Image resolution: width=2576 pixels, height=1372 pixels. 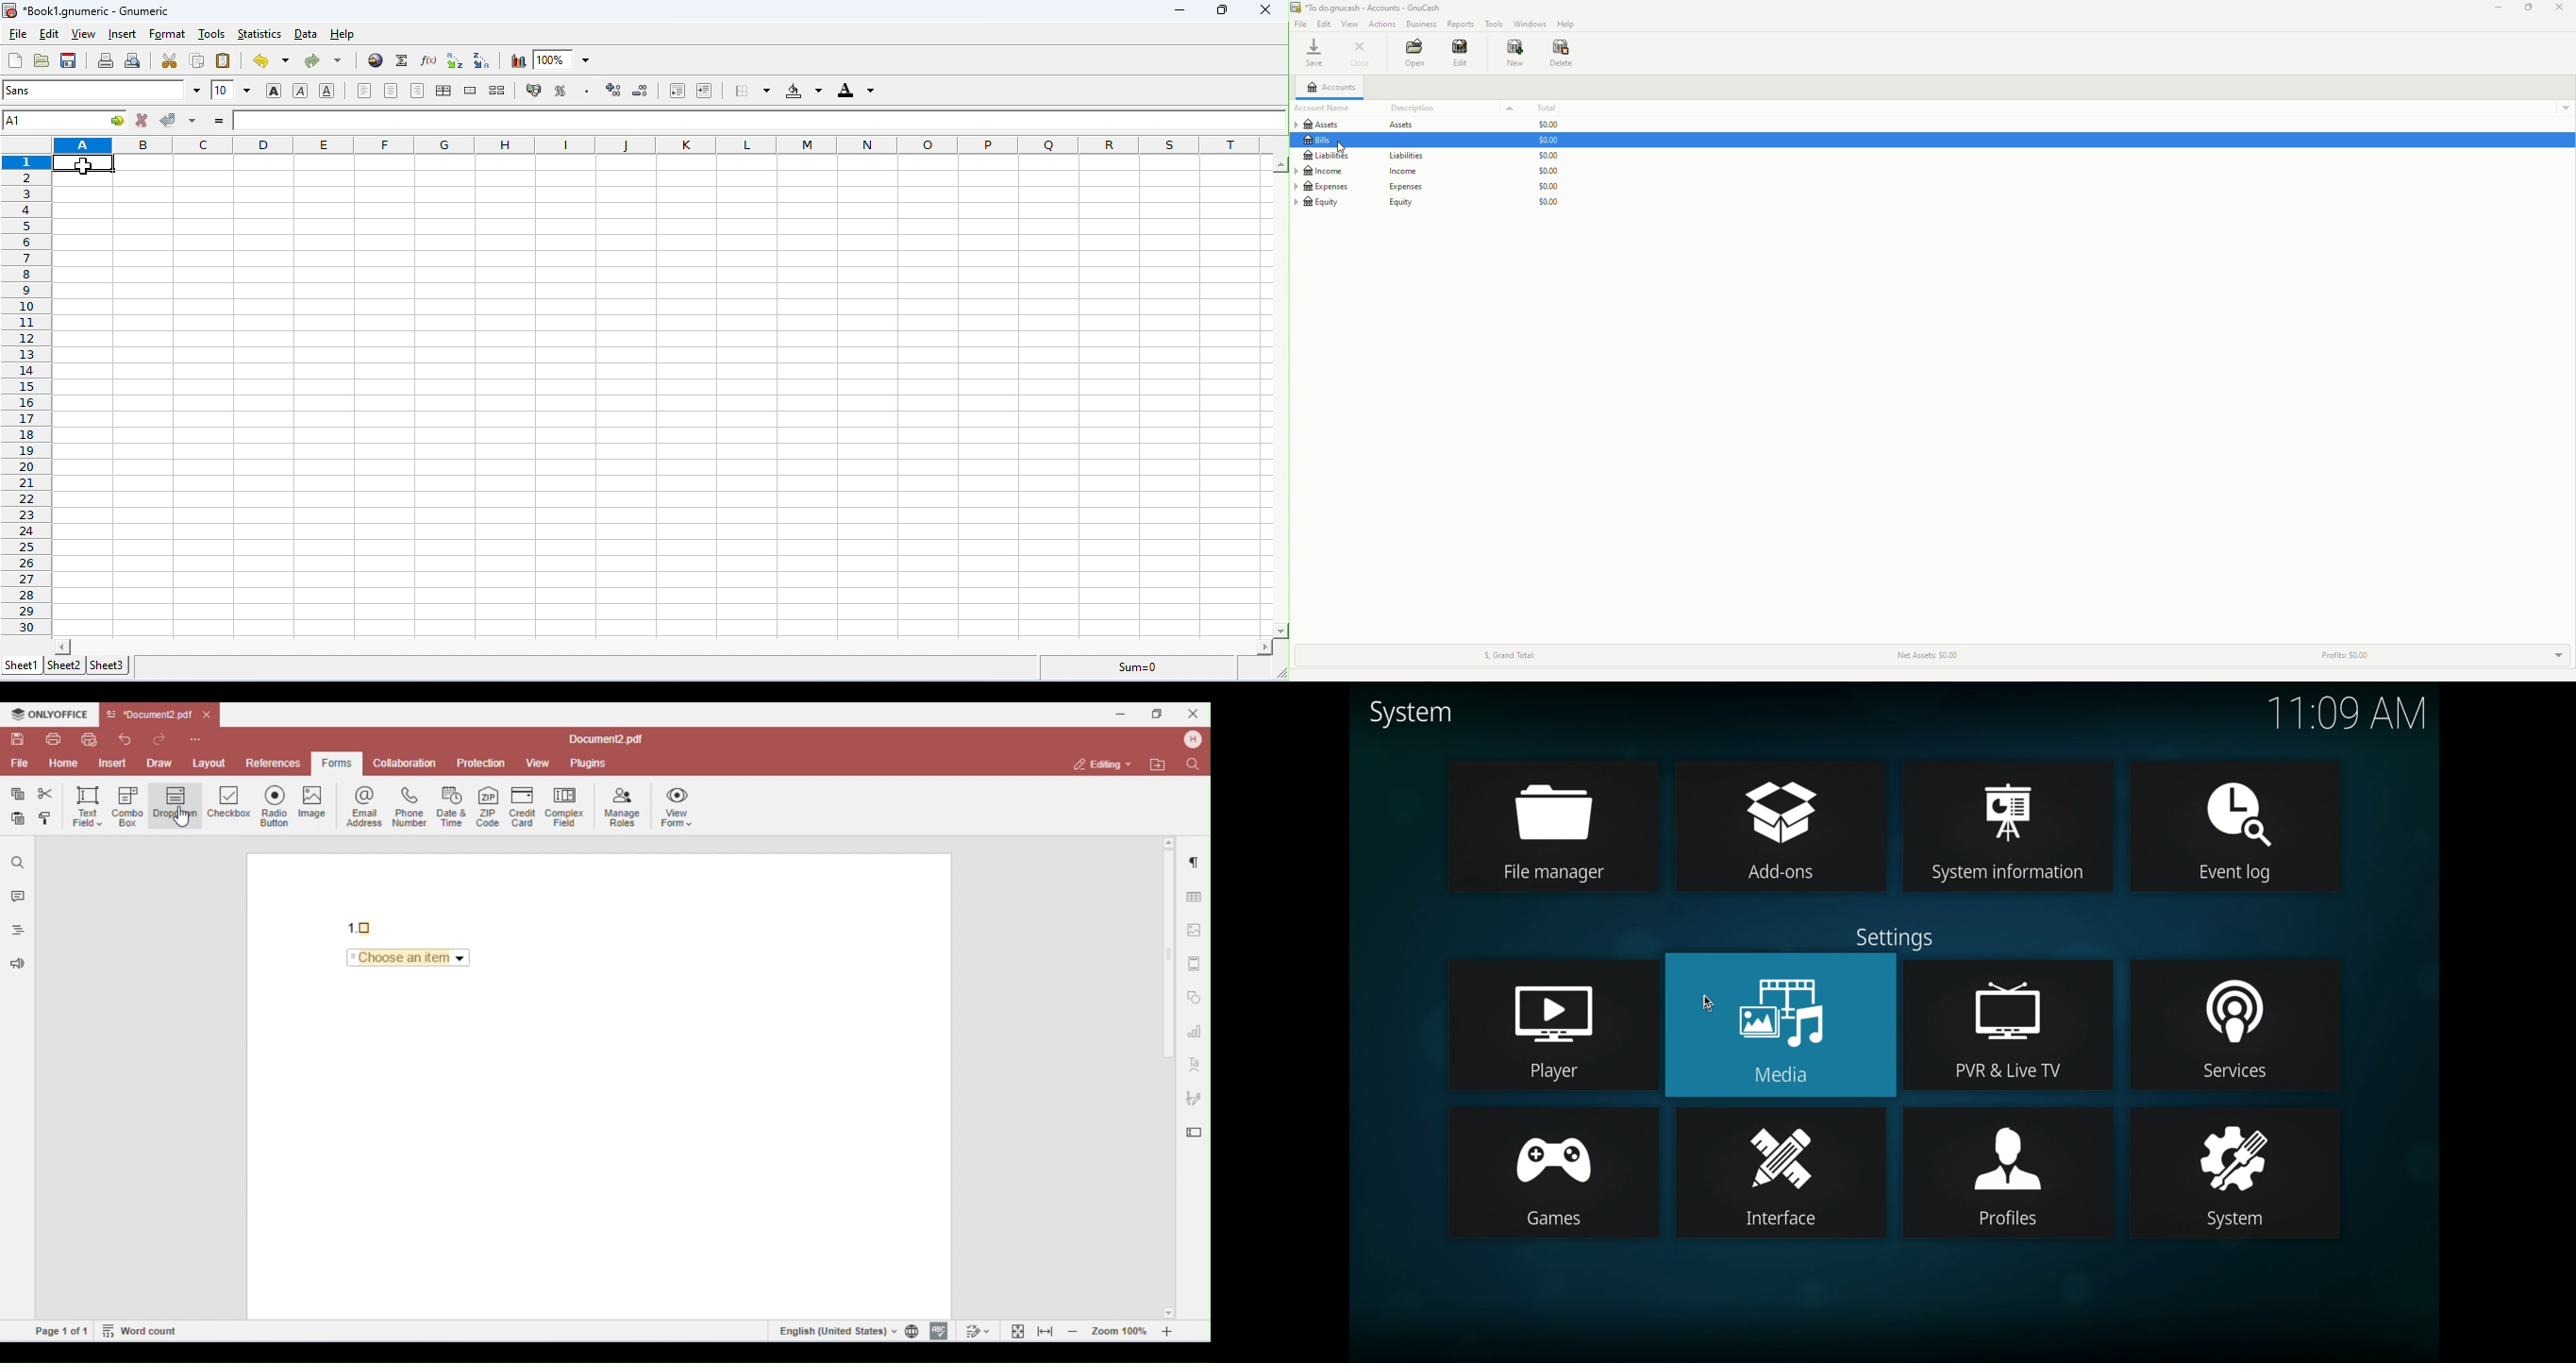 I want to click on Assets, so click(x=1365, y=125).